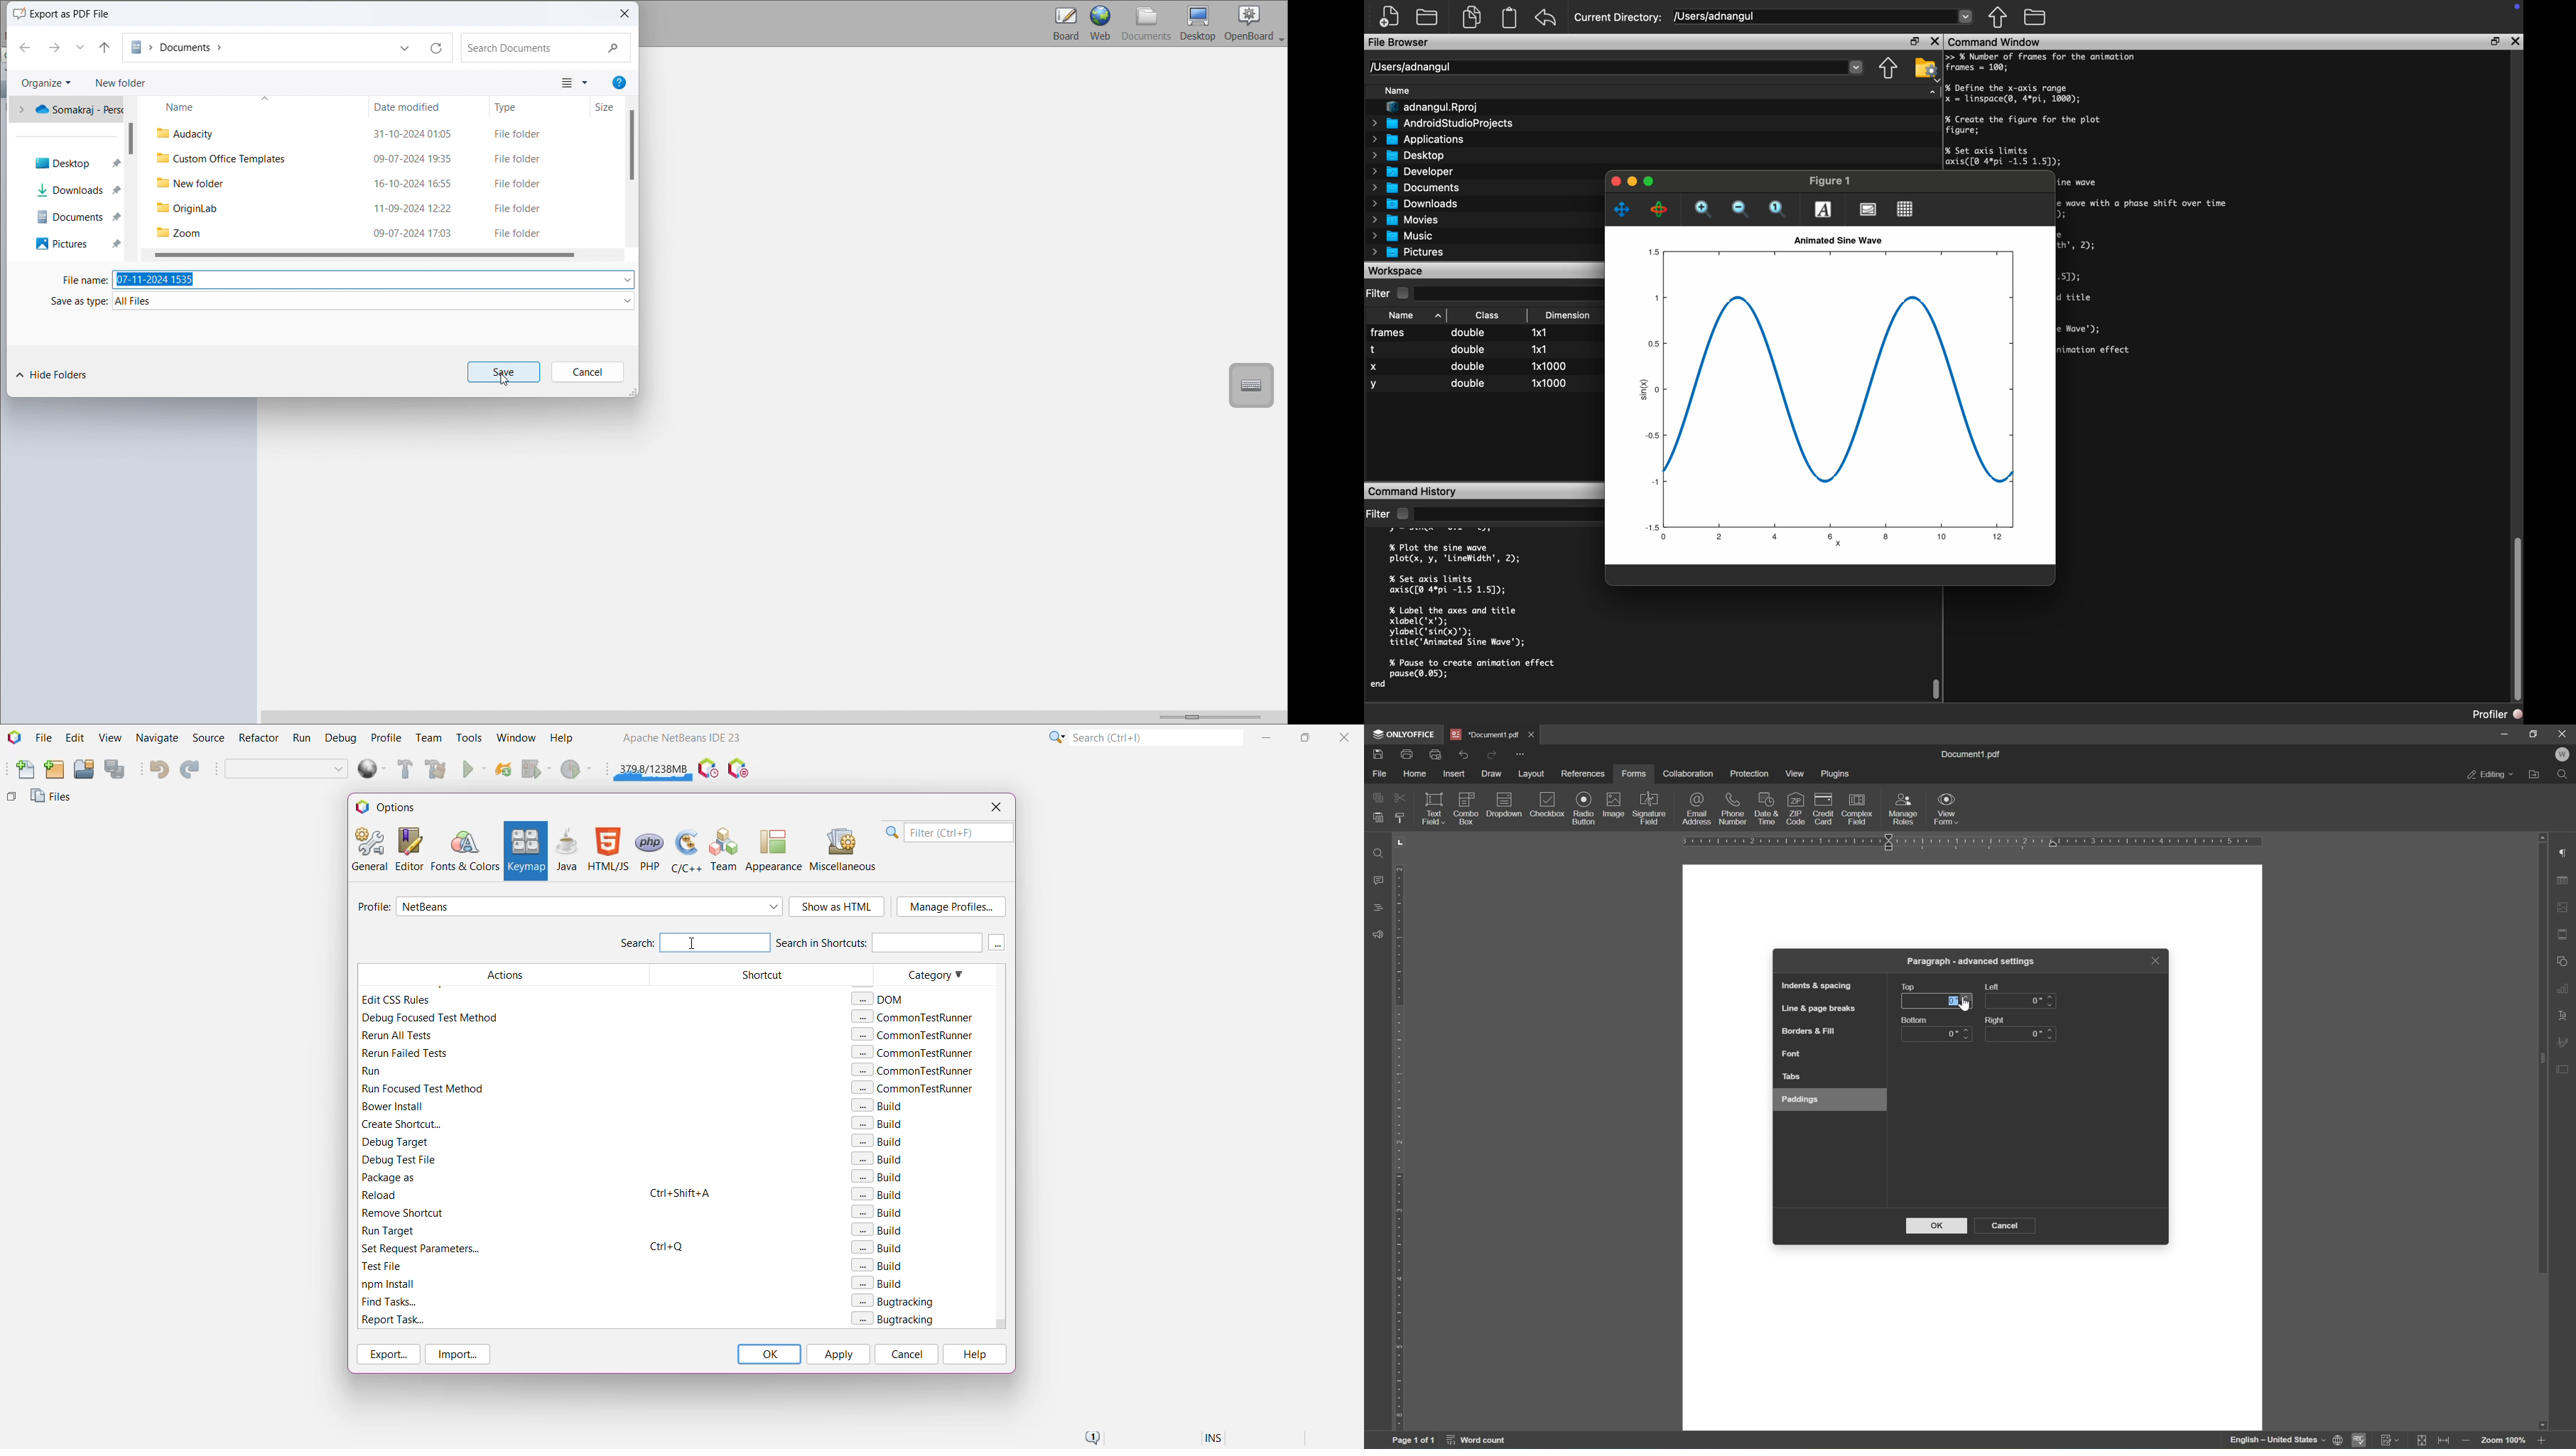  Describe the element at coordinates (1798, 773) in the screenshot. I see `view` at that location.